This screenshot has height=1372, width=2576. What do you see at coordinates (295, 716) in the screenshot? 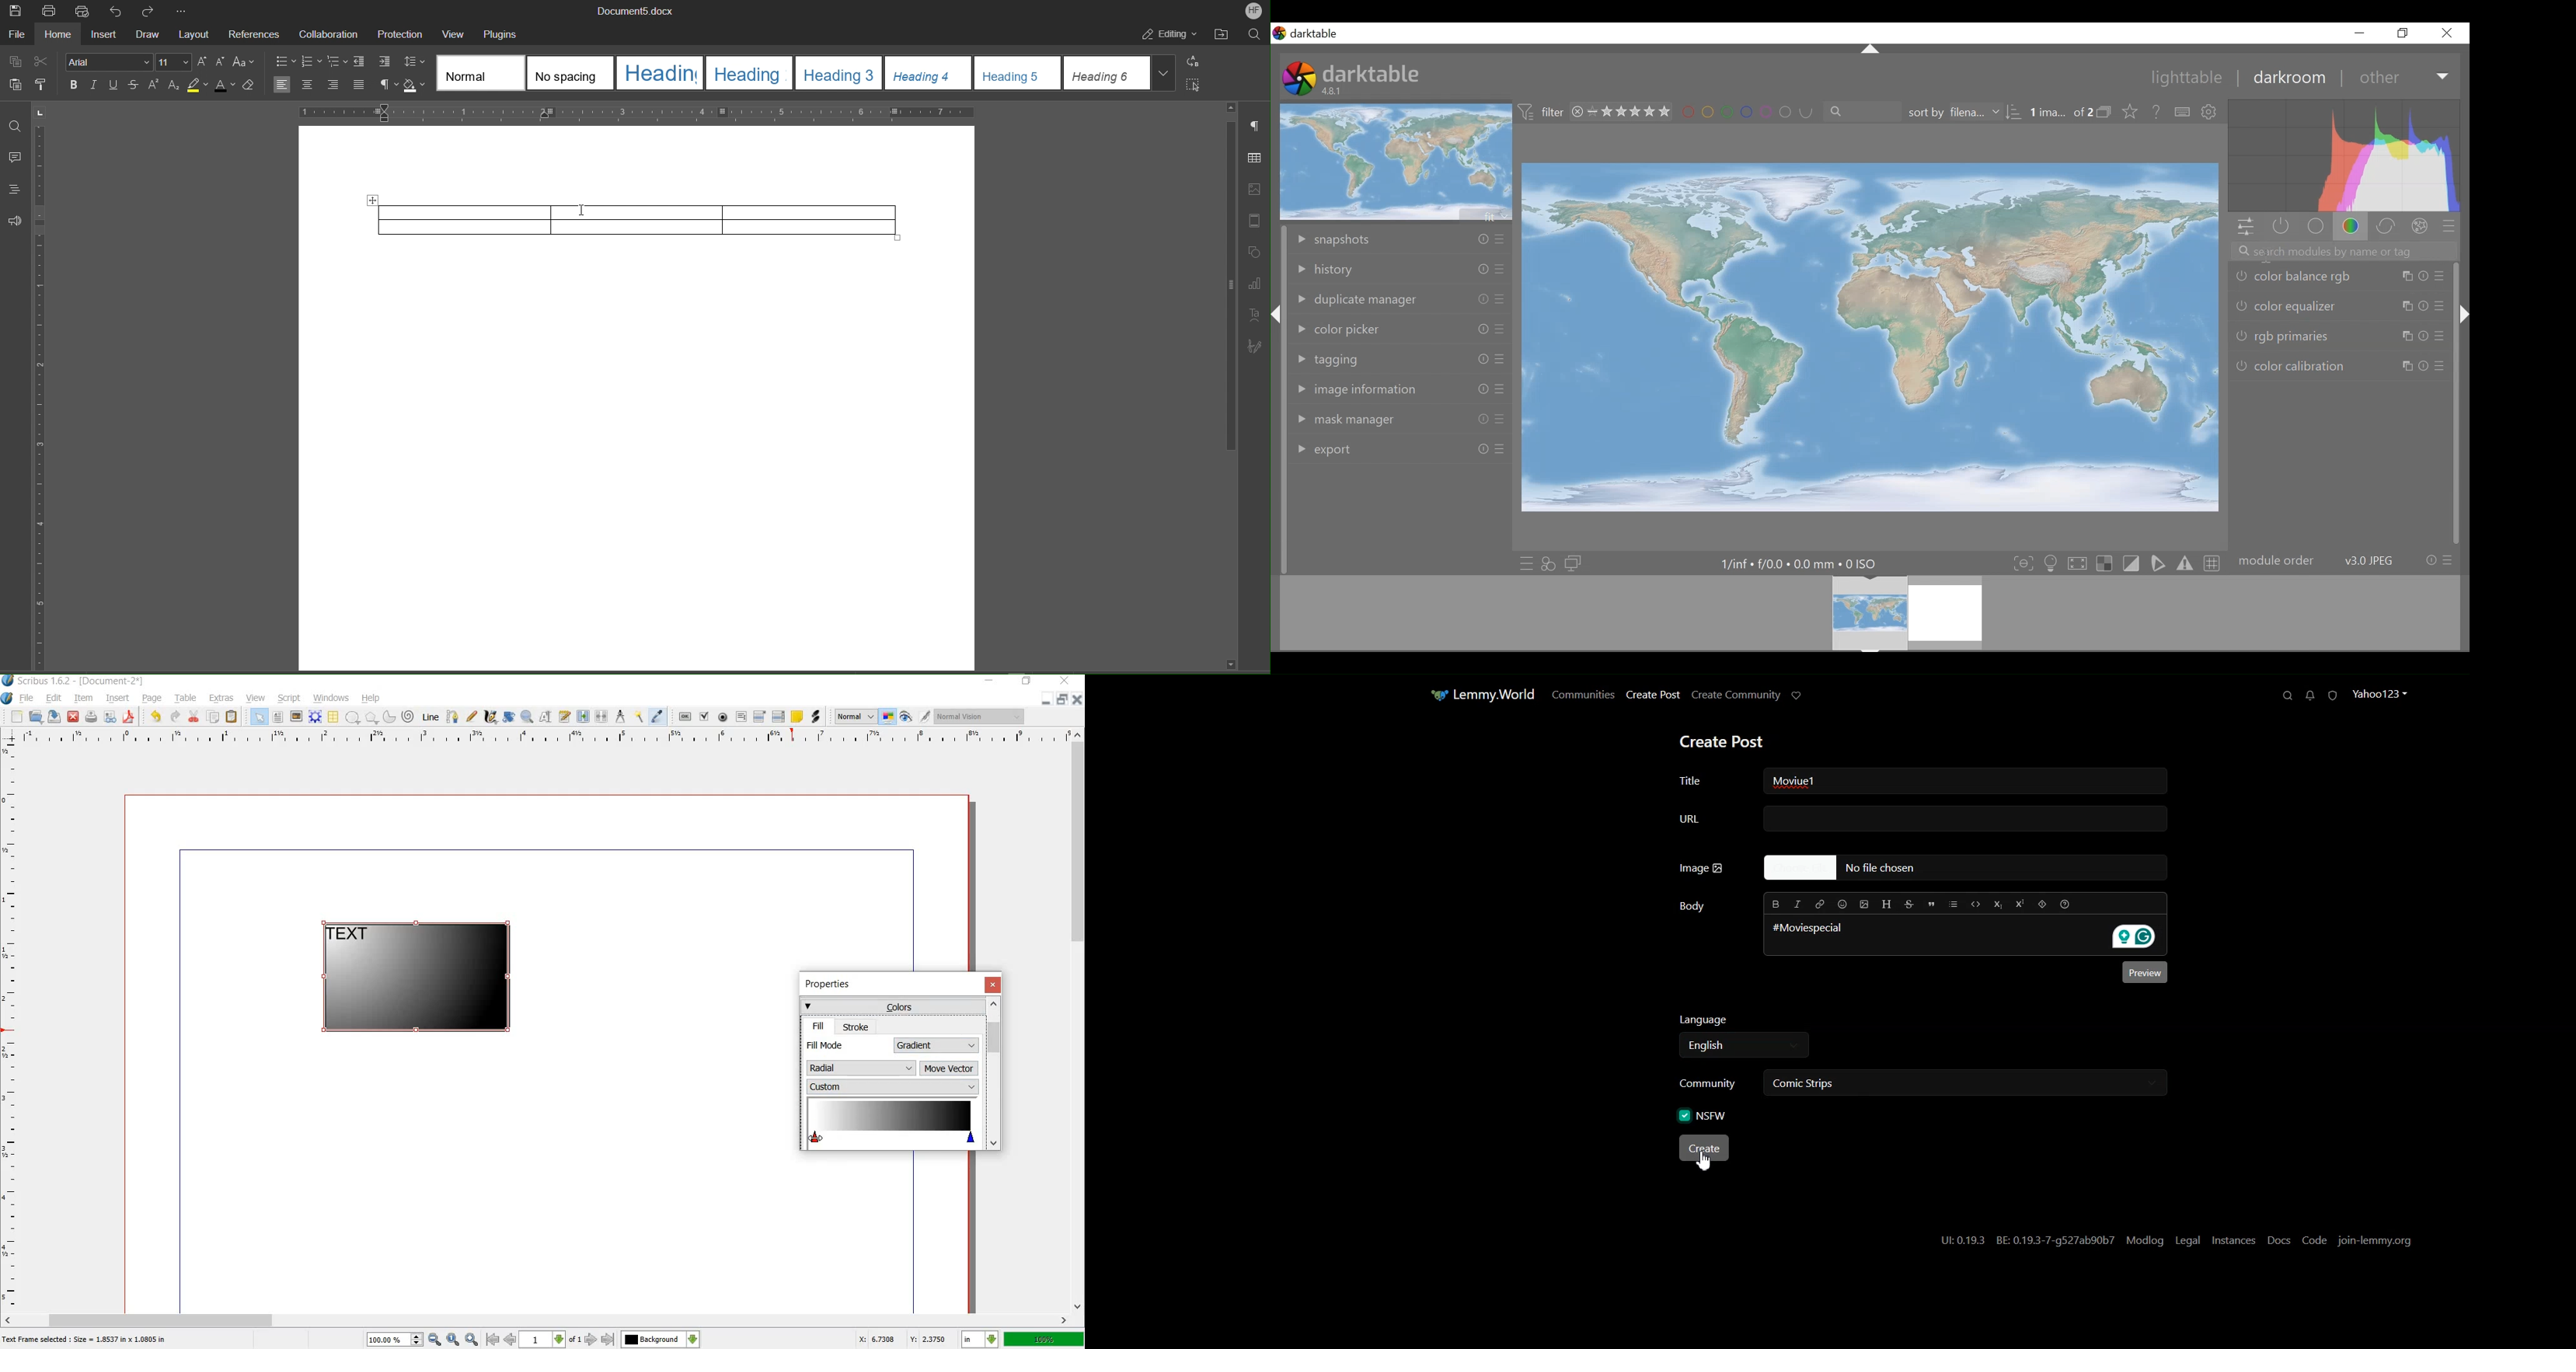
I see `image frame` at bounding box center [295, 716].